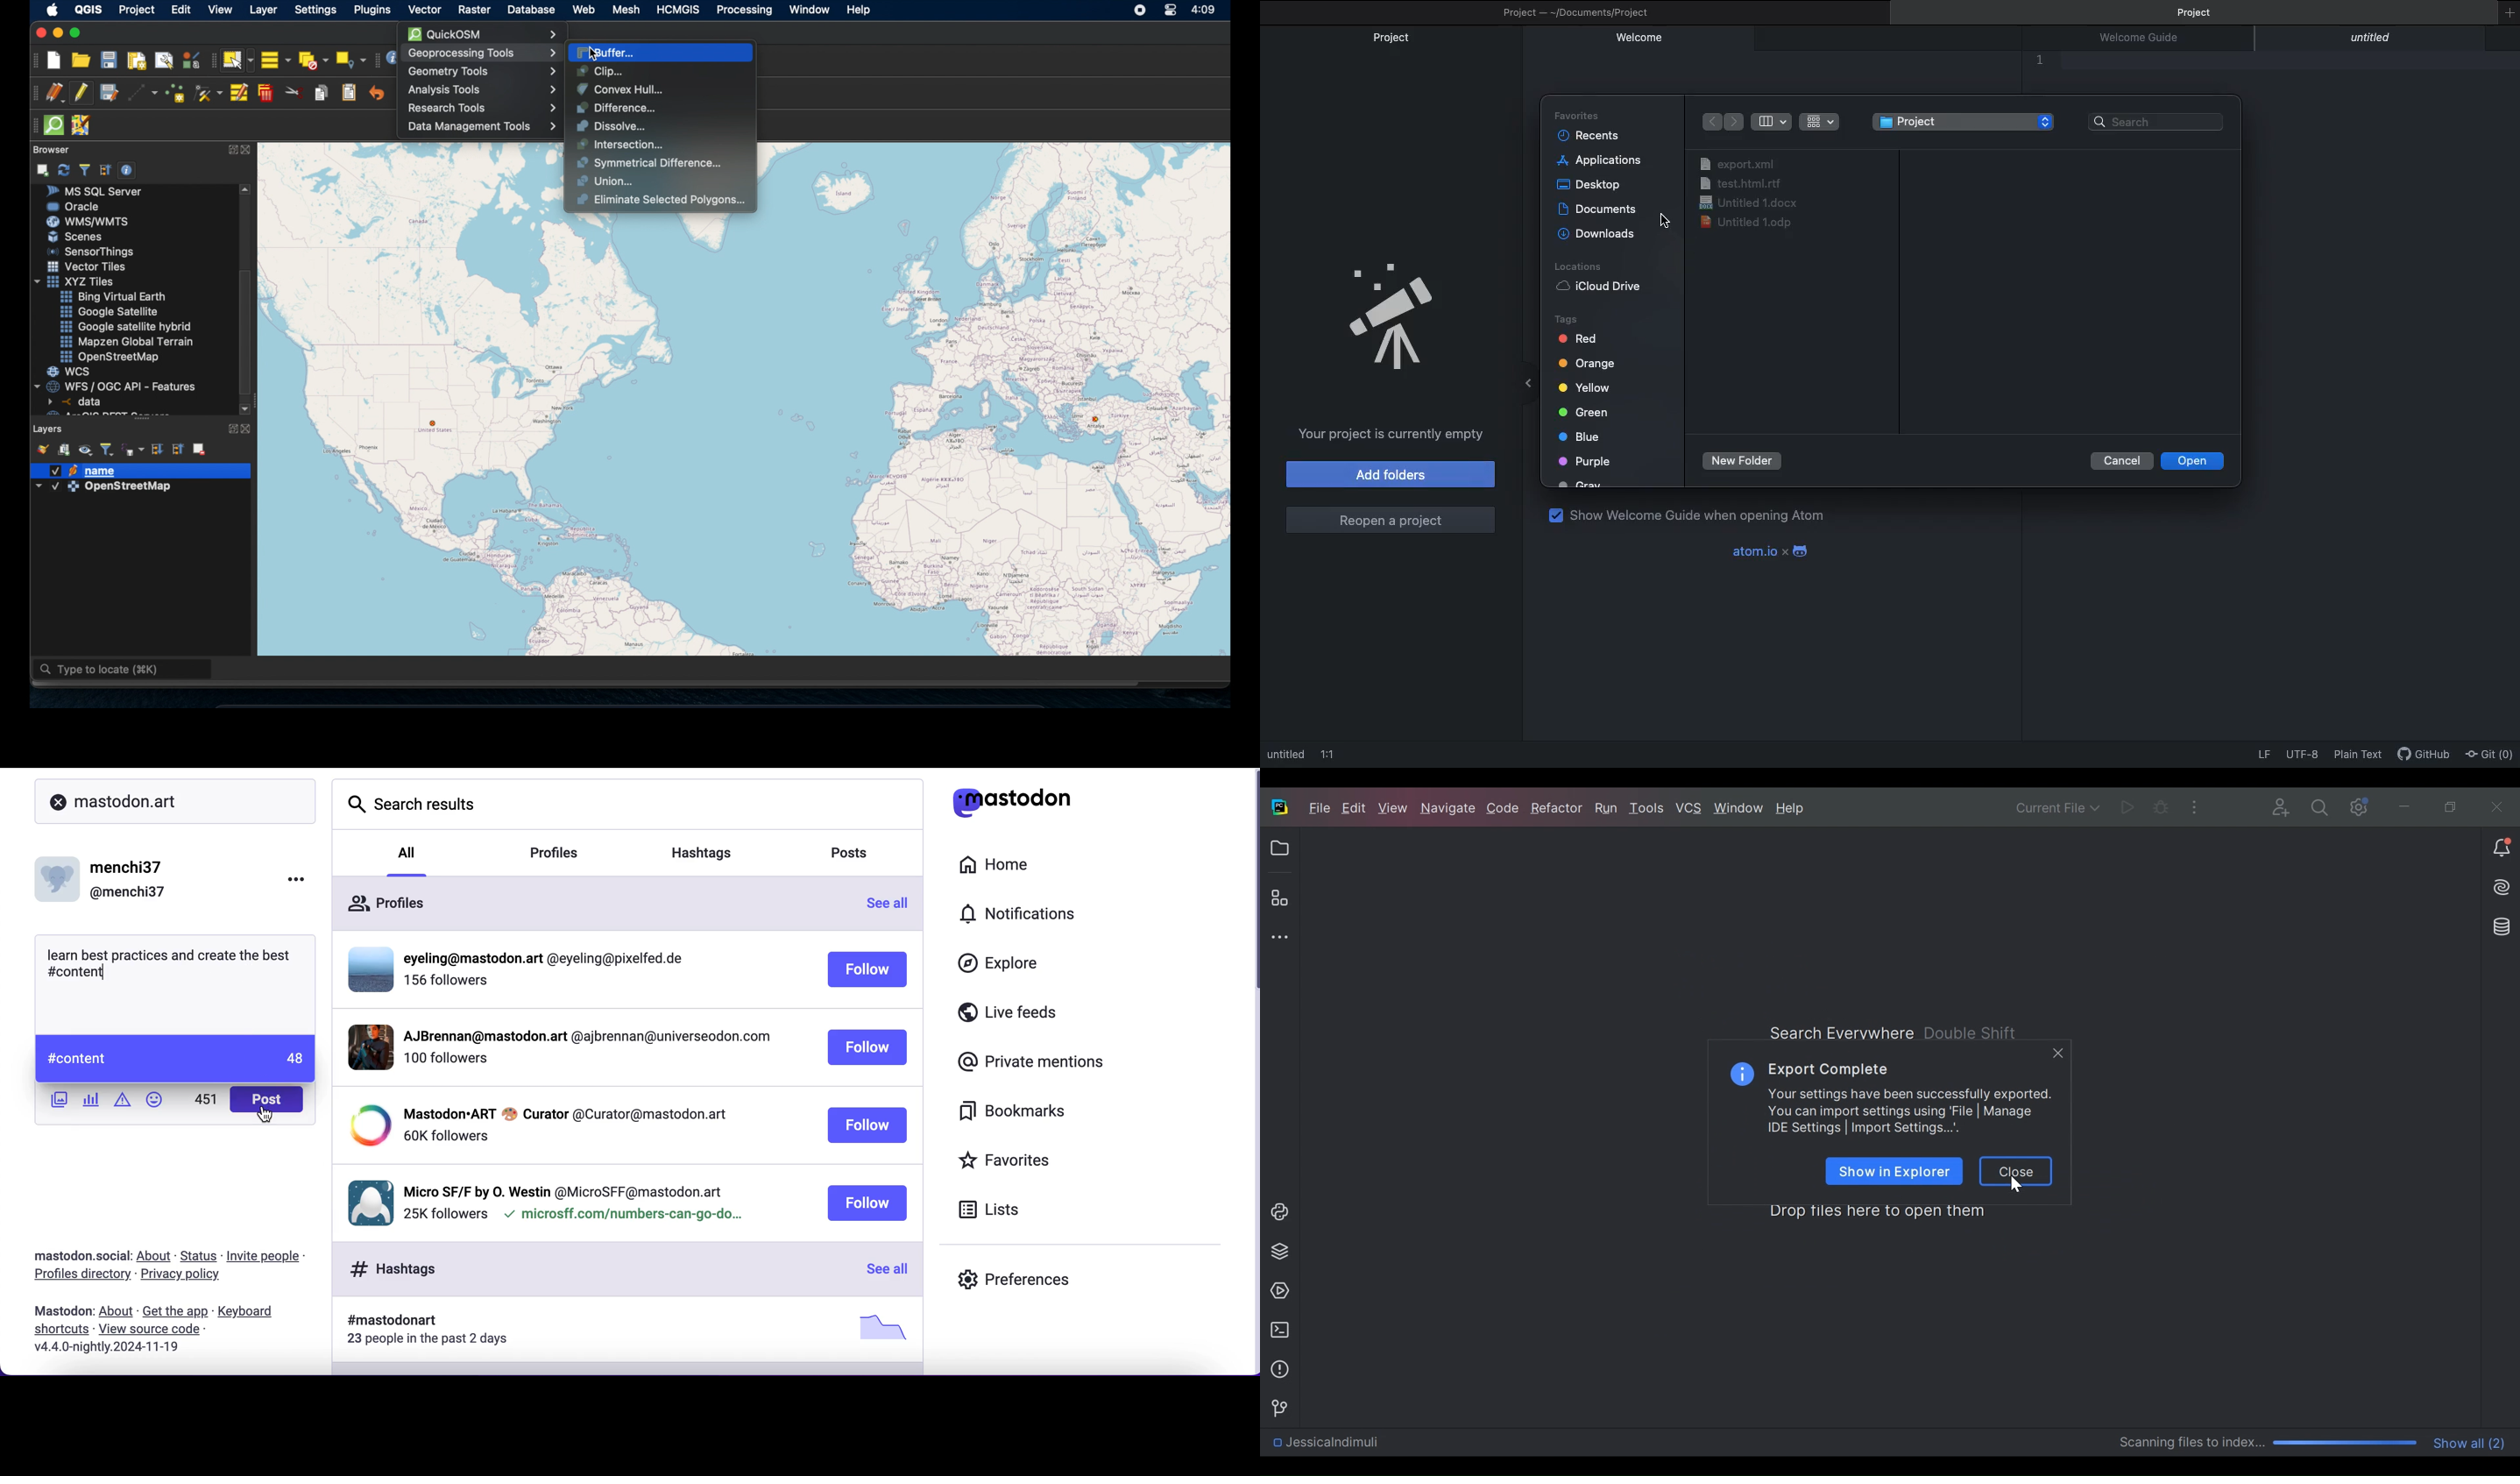 This screenshot has width=2520, height=1484. I want to click on 23 people in the past 2 days, so click(434, 1341).